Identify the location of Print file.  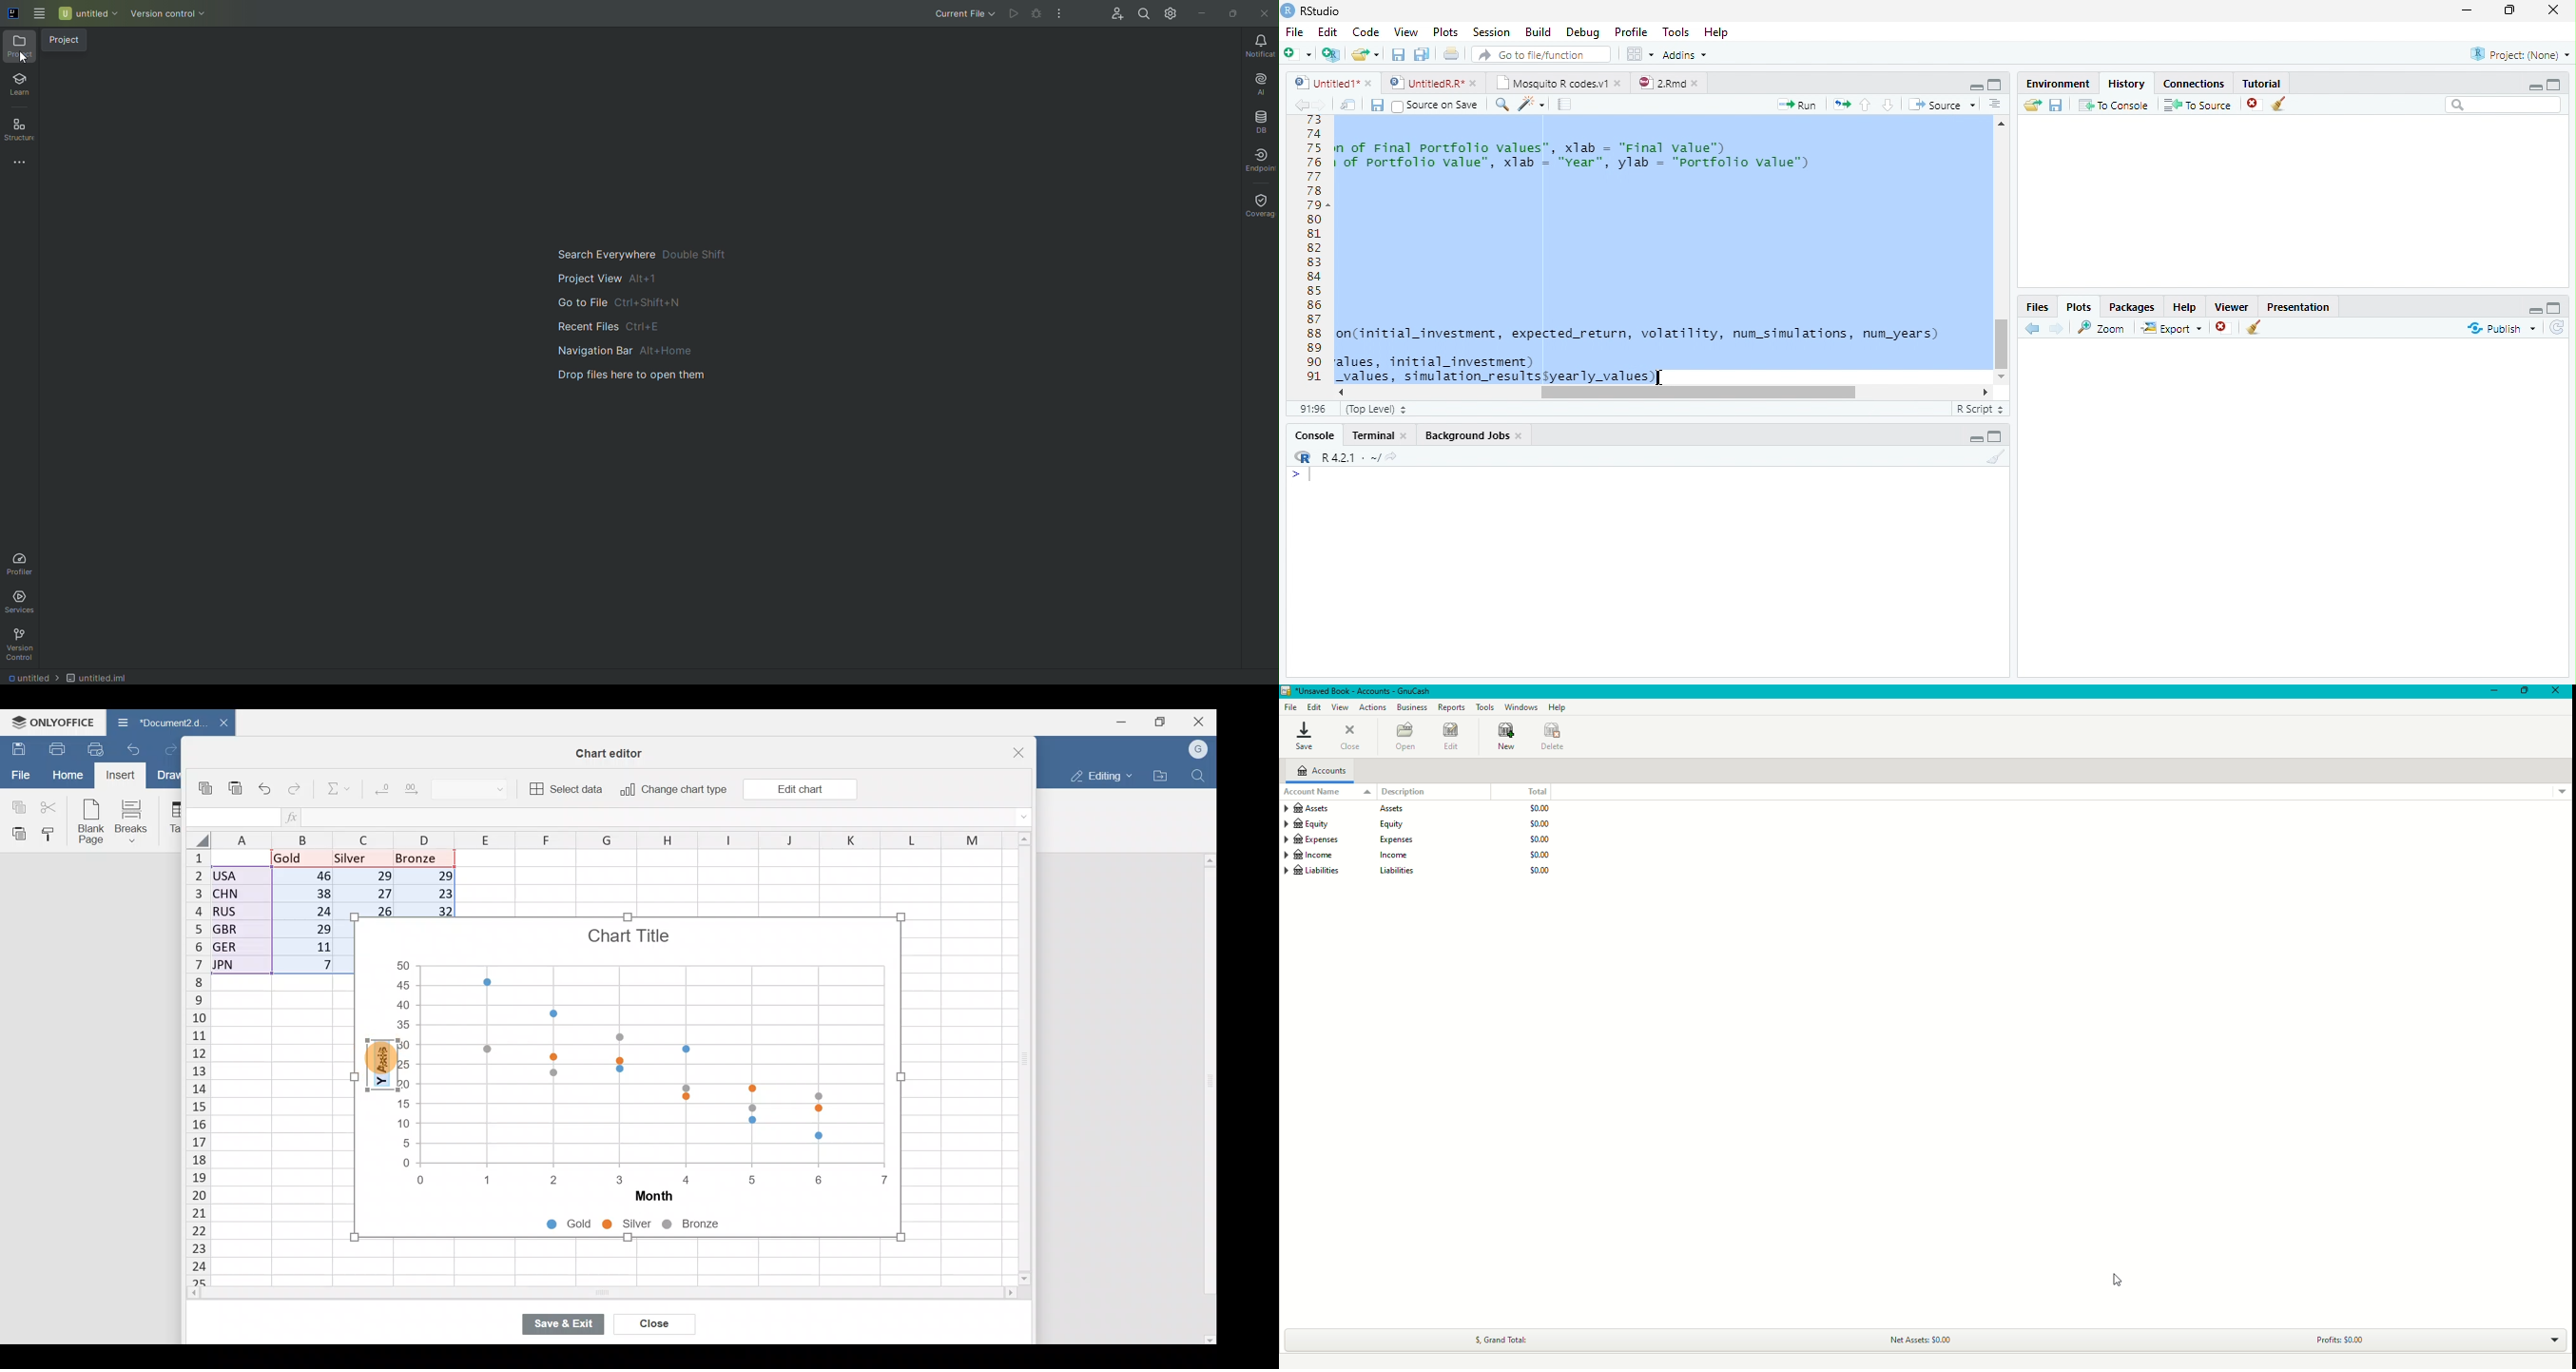
(53, 748).